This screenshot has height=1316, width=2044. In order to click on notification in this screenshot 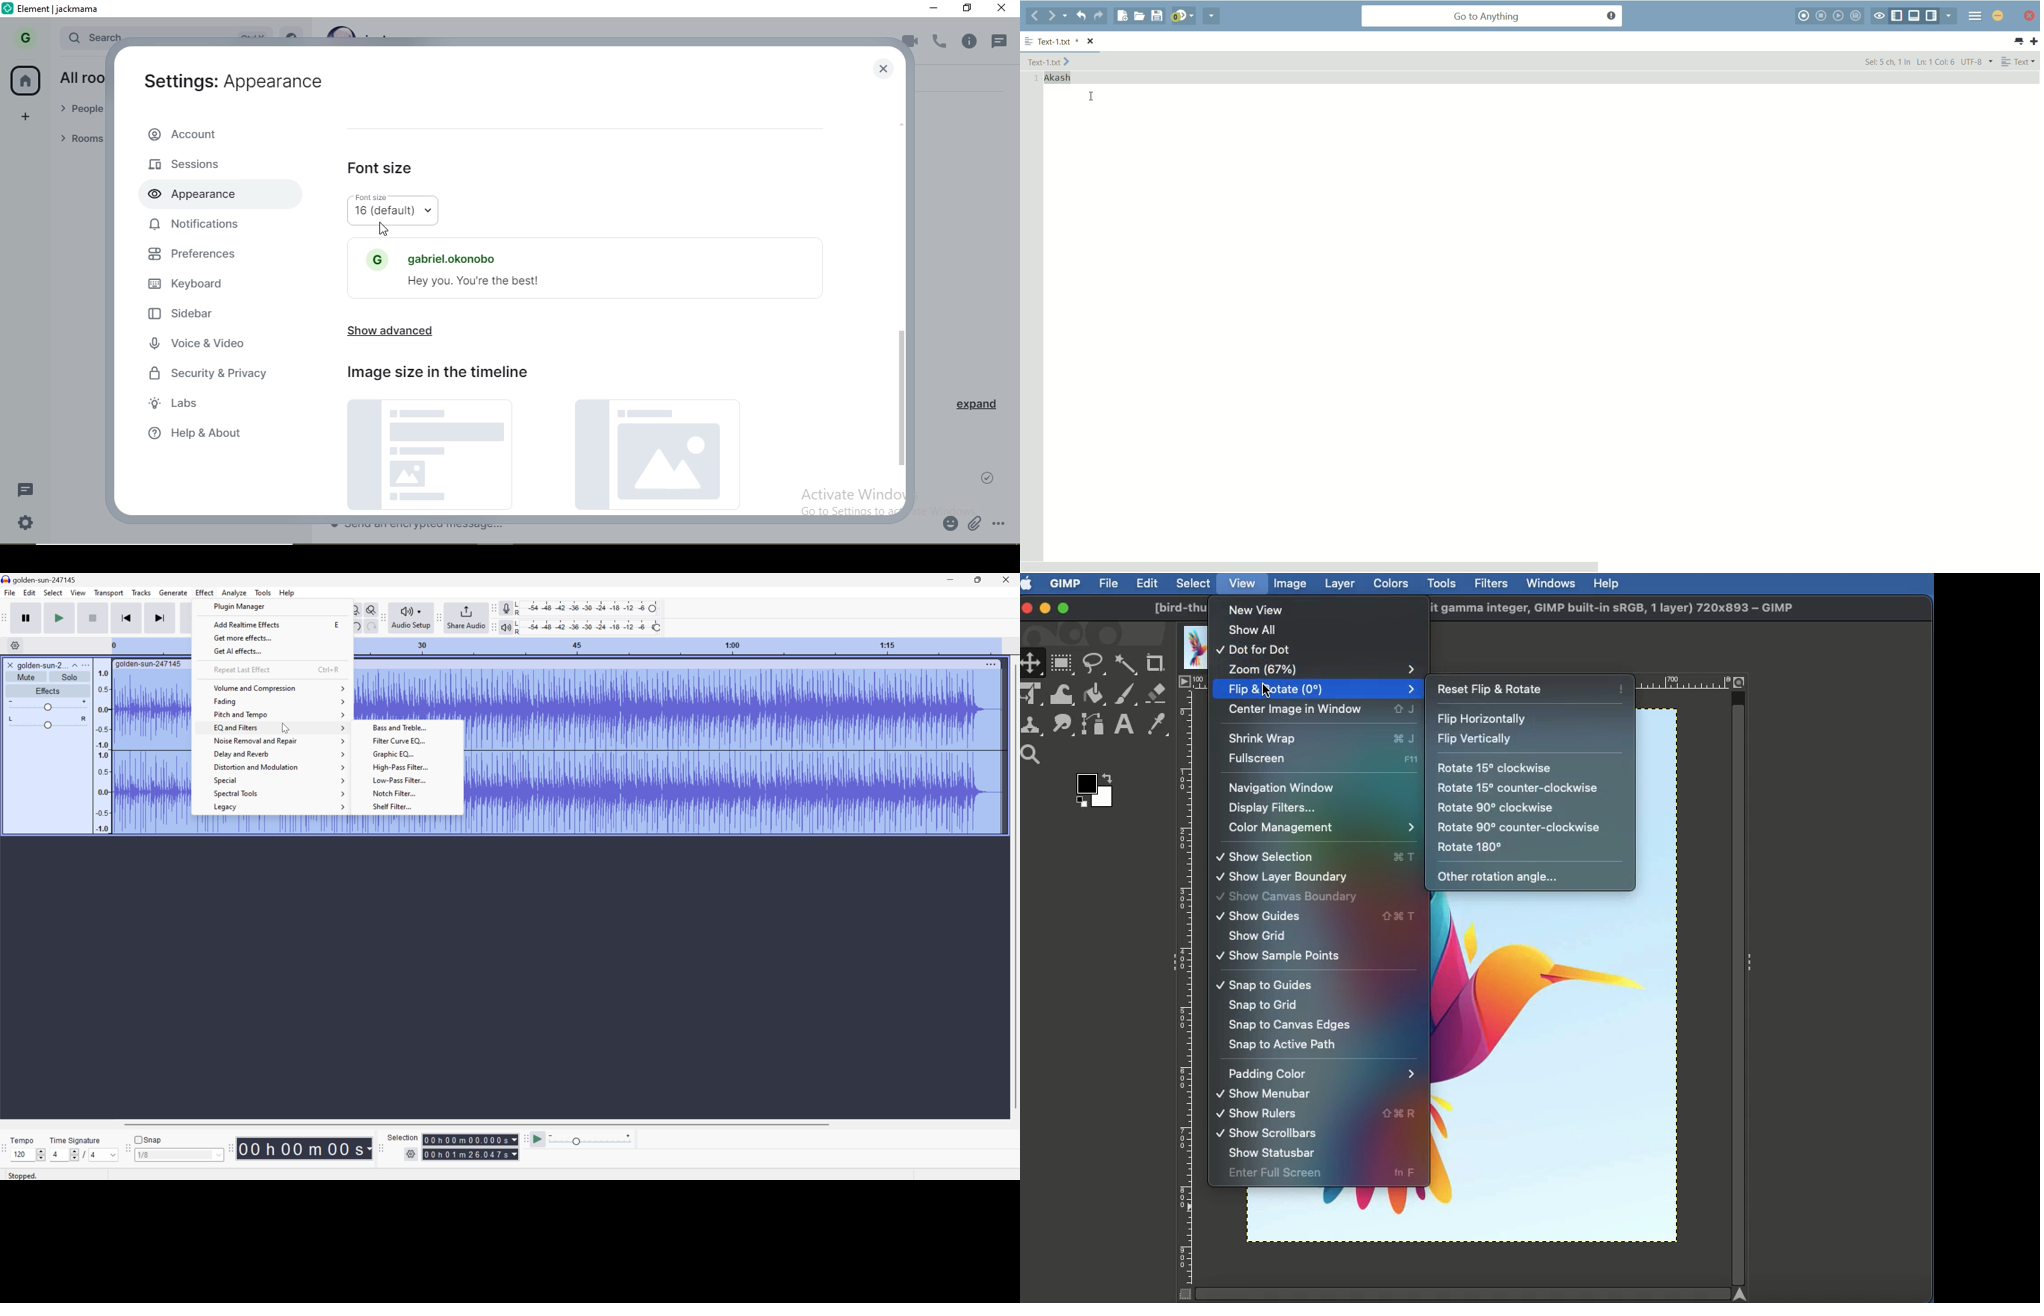, I will do `click(1002, 38)`.